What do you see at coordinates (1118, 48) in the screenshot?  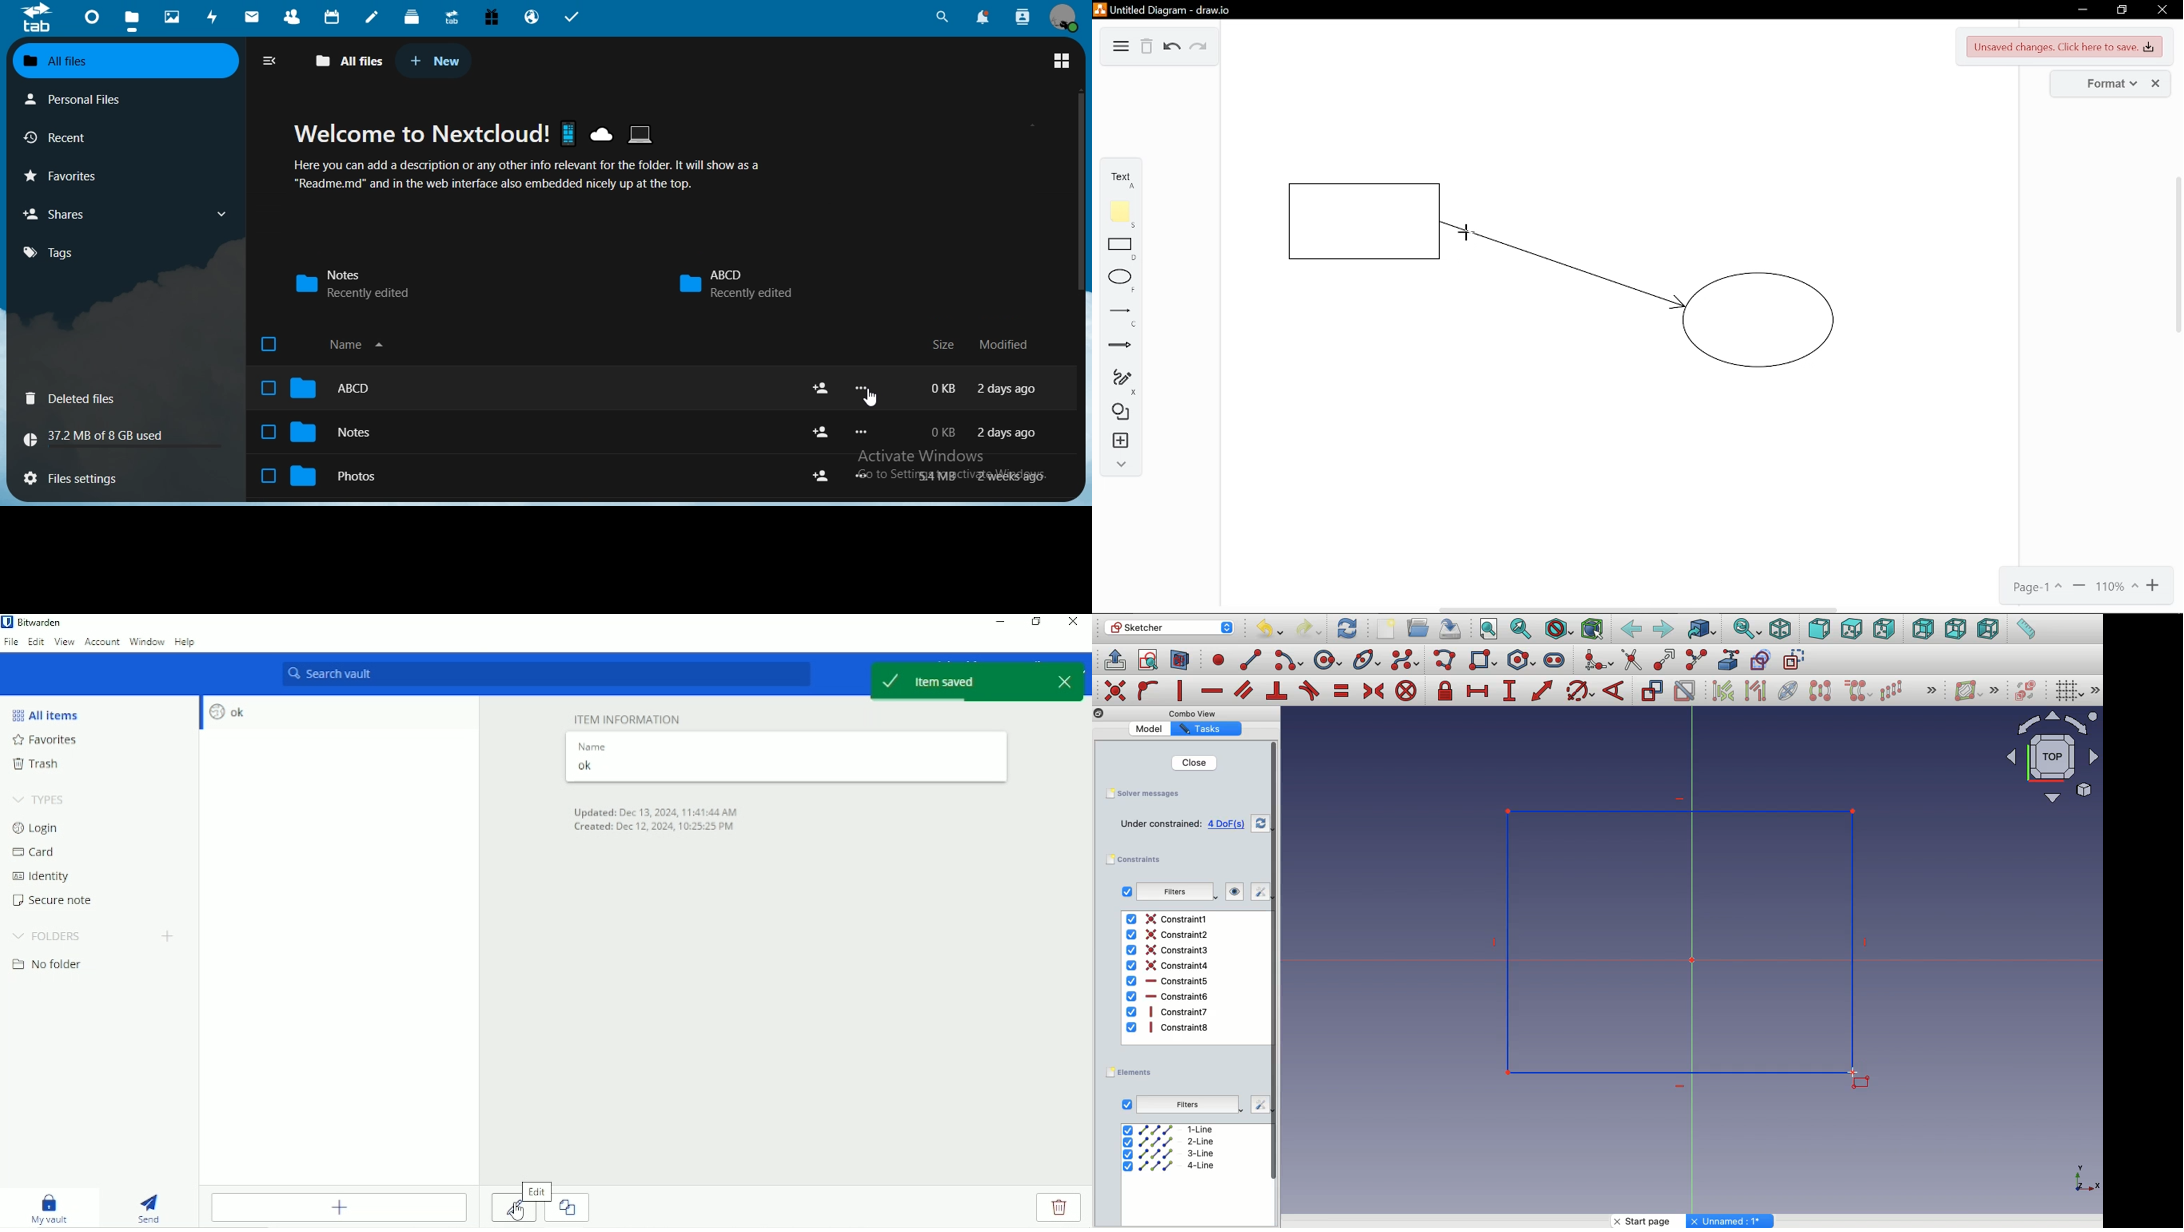 I see `Diagram` at bounding box center [1118, 48].